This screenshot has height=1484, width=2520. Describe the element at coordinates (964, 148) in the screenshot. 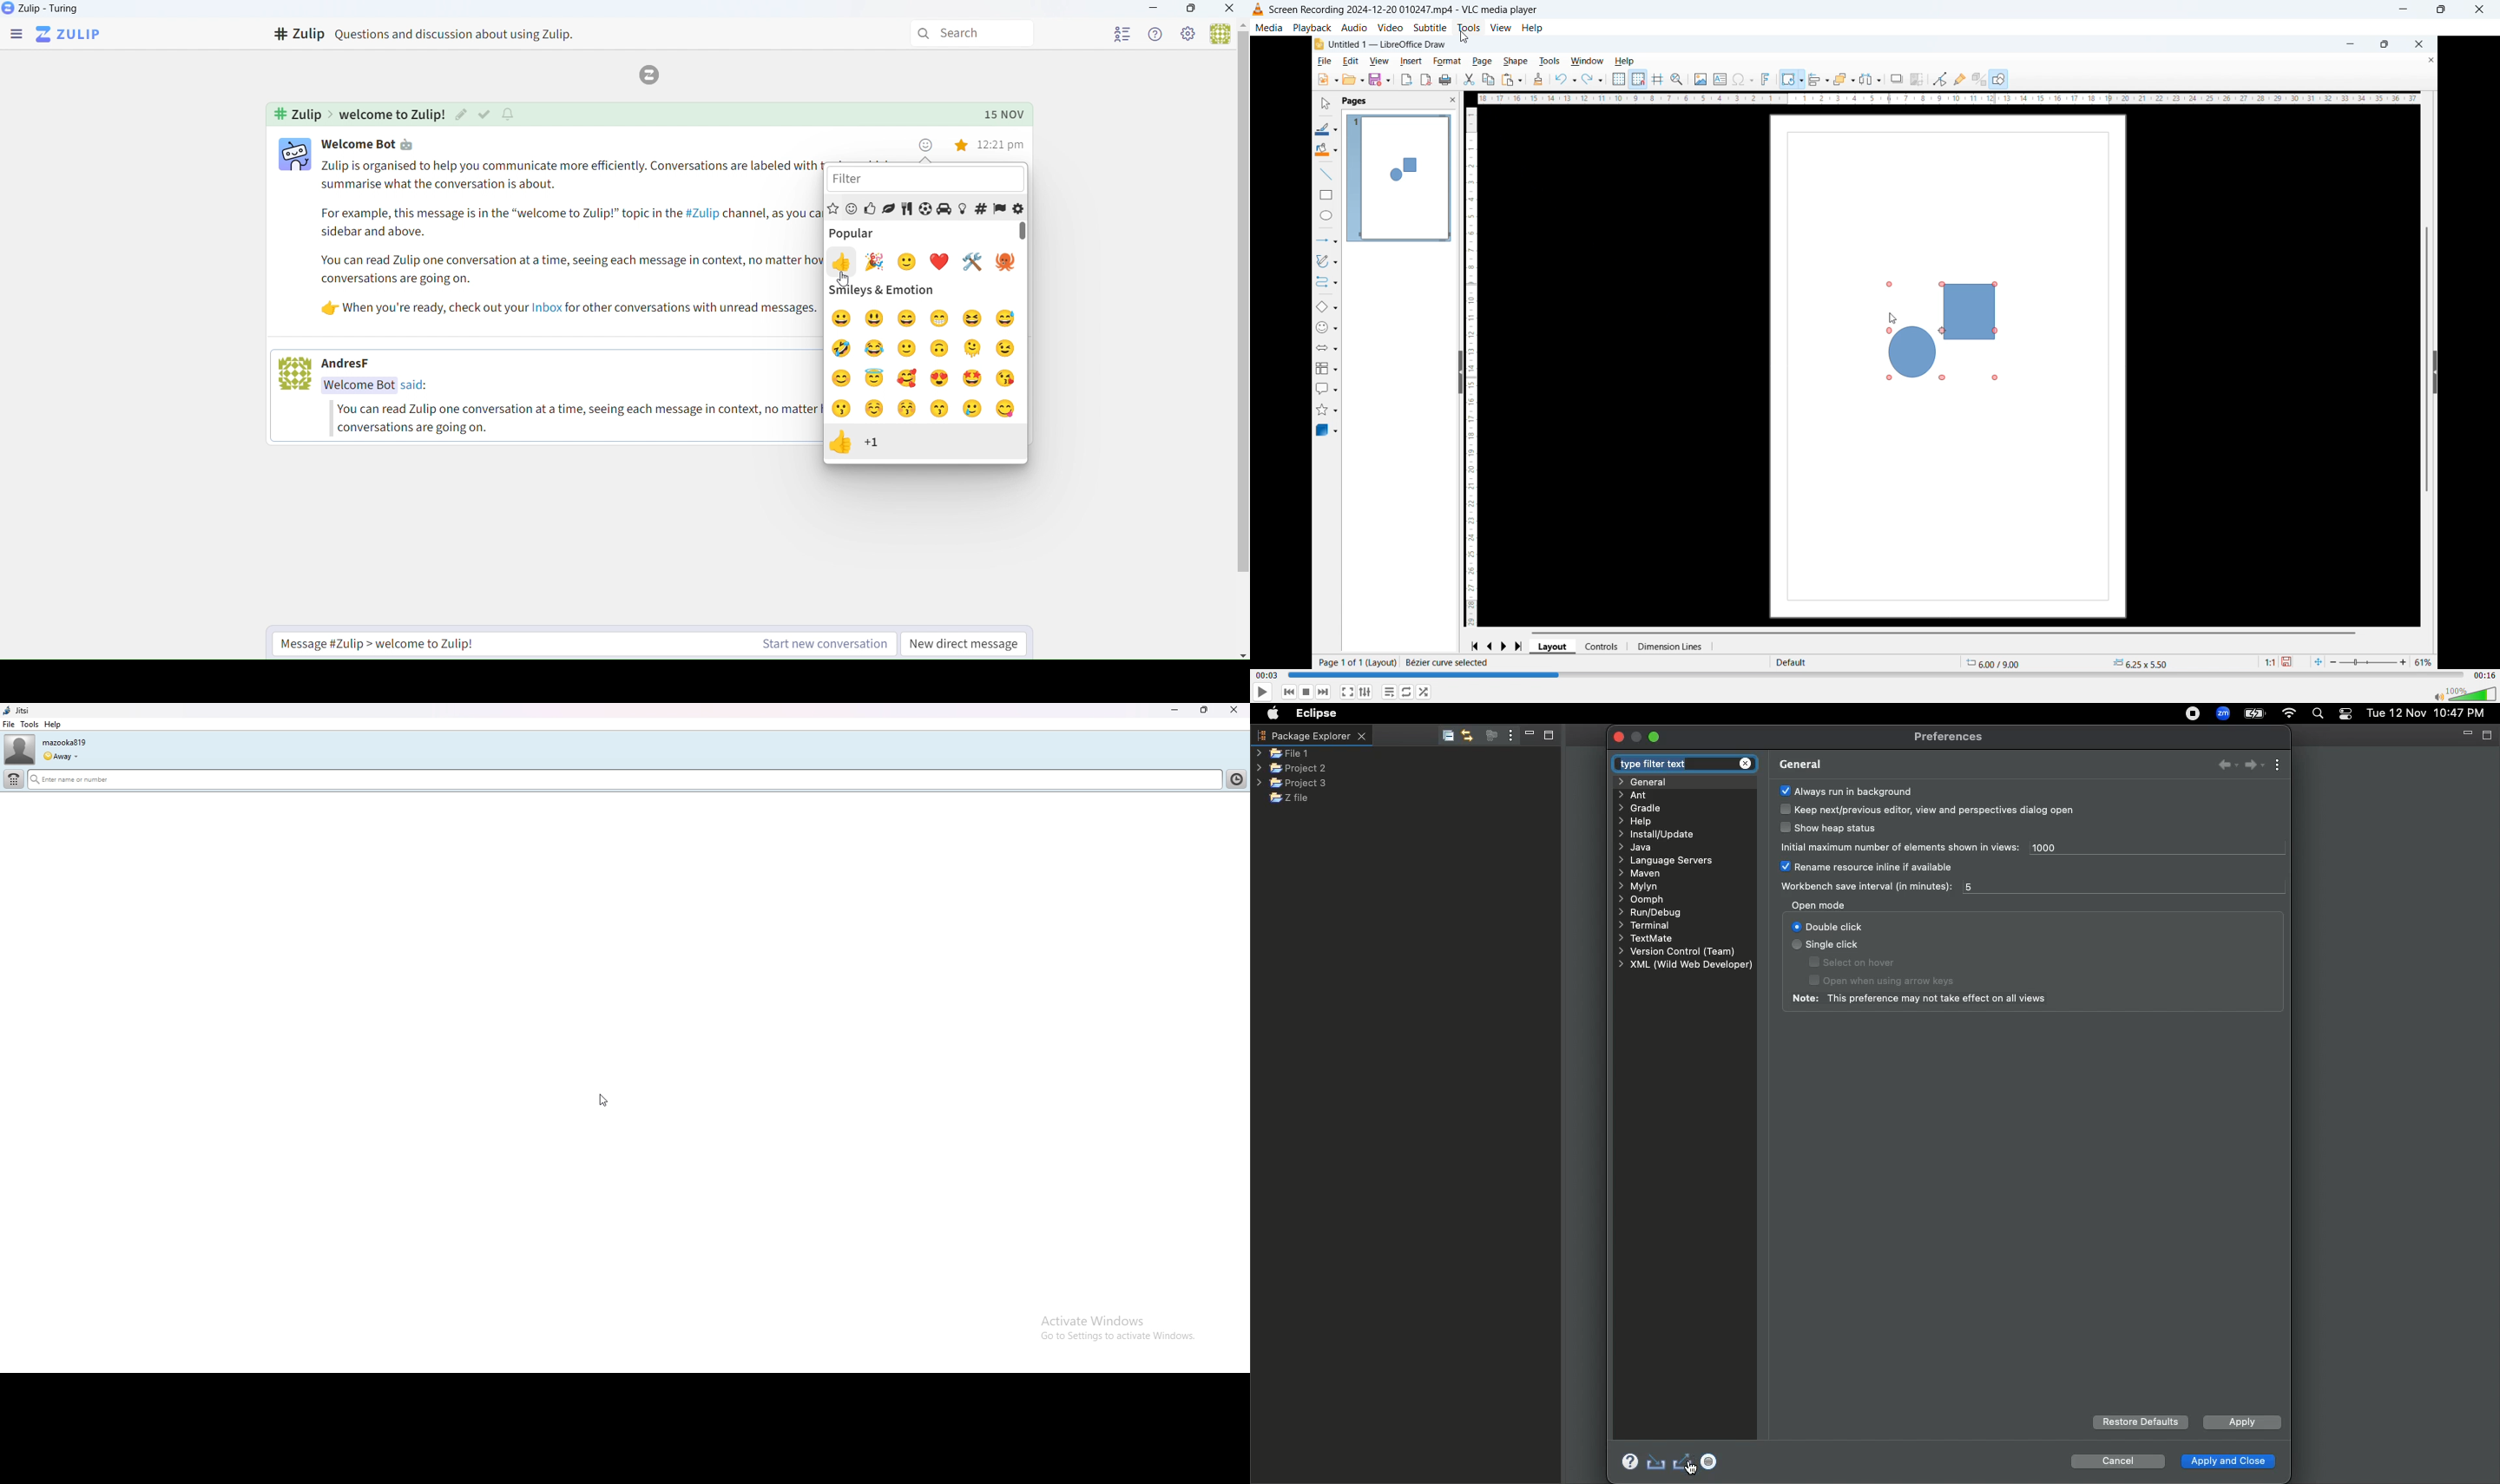

I see `star` at that location.